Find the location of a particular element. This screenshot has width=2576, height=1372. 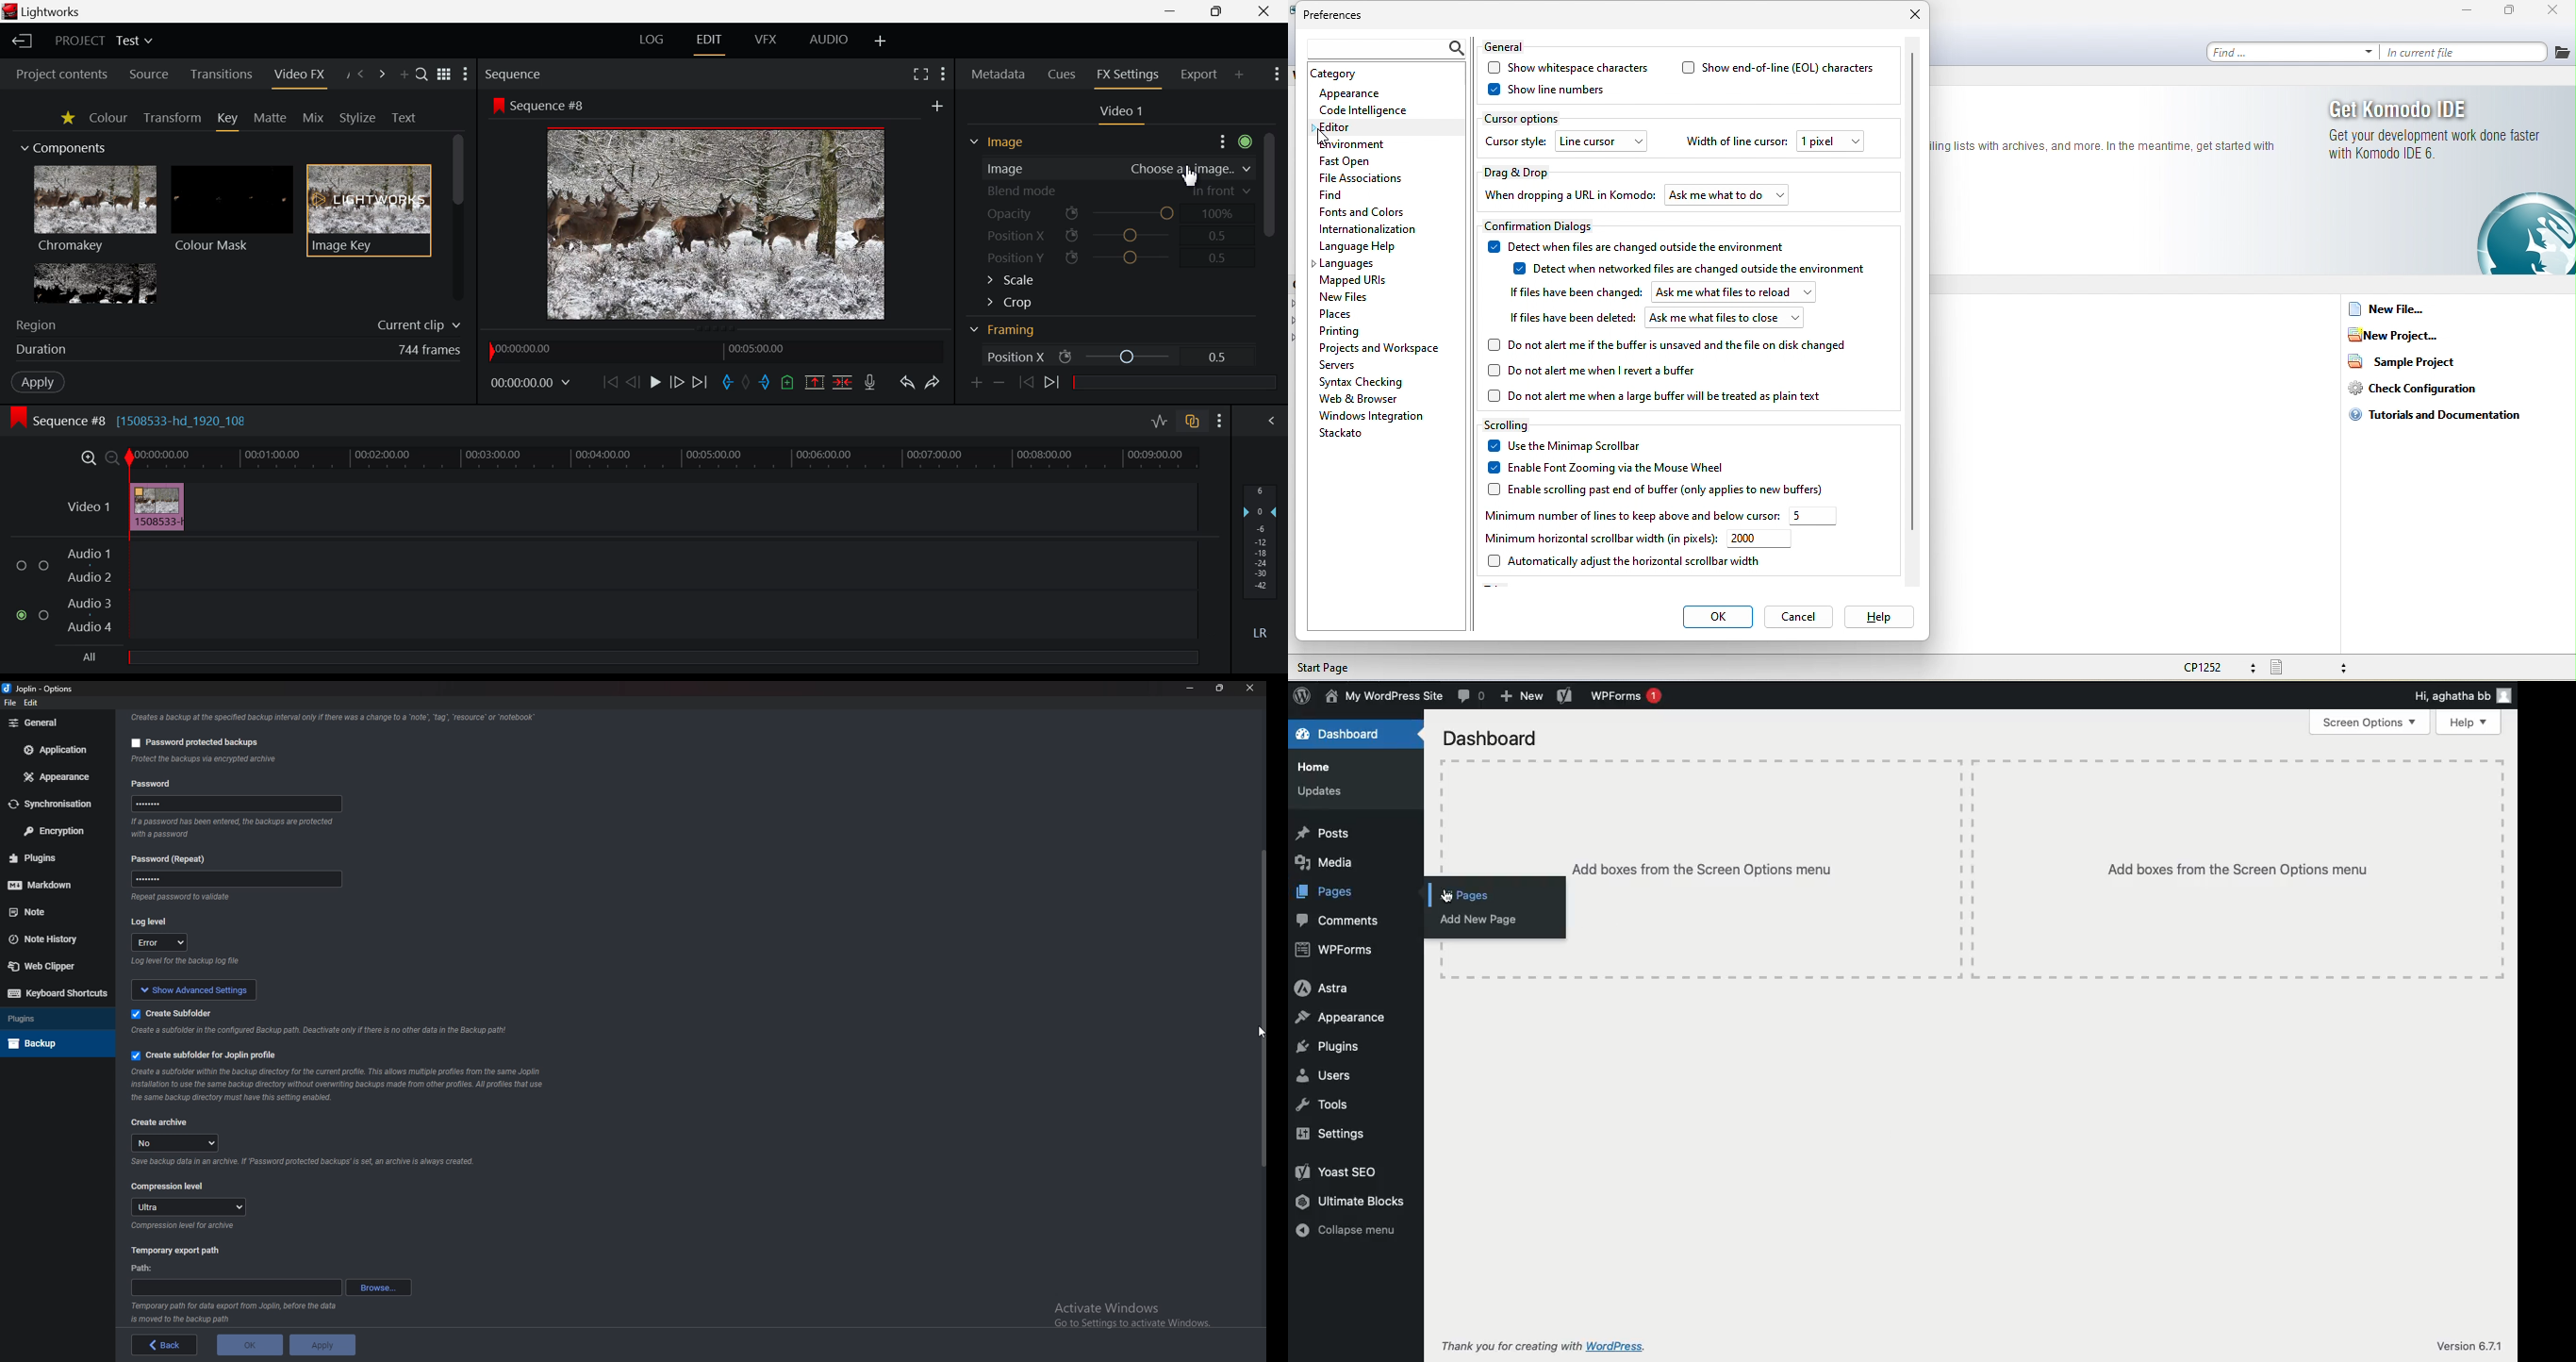

Scroll bar is located at coordinates (1261, 1008).